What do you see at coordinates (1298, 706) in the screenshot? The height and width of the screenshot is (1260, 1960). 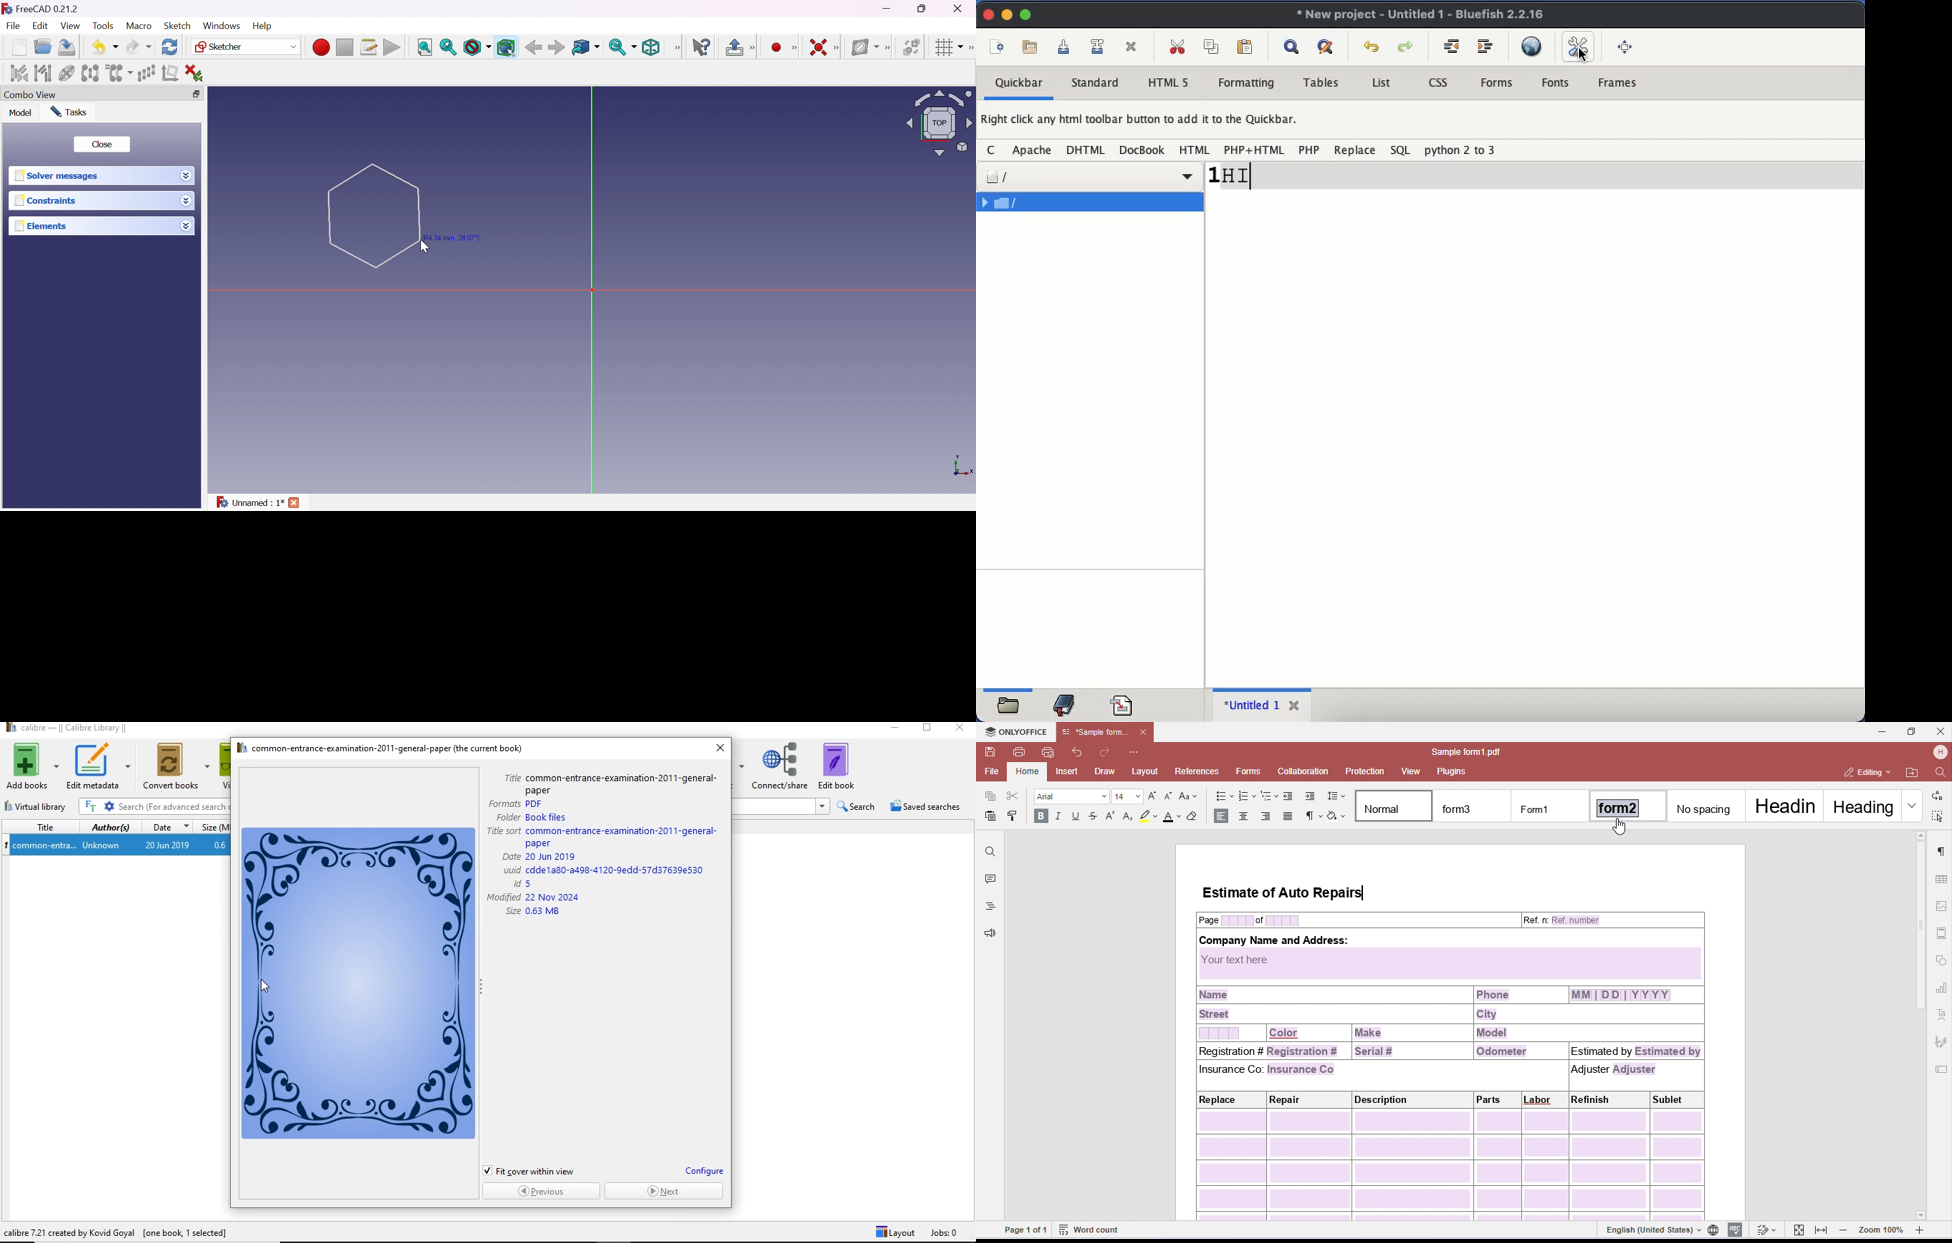 I see `close` at bounding box center [1298, 706].